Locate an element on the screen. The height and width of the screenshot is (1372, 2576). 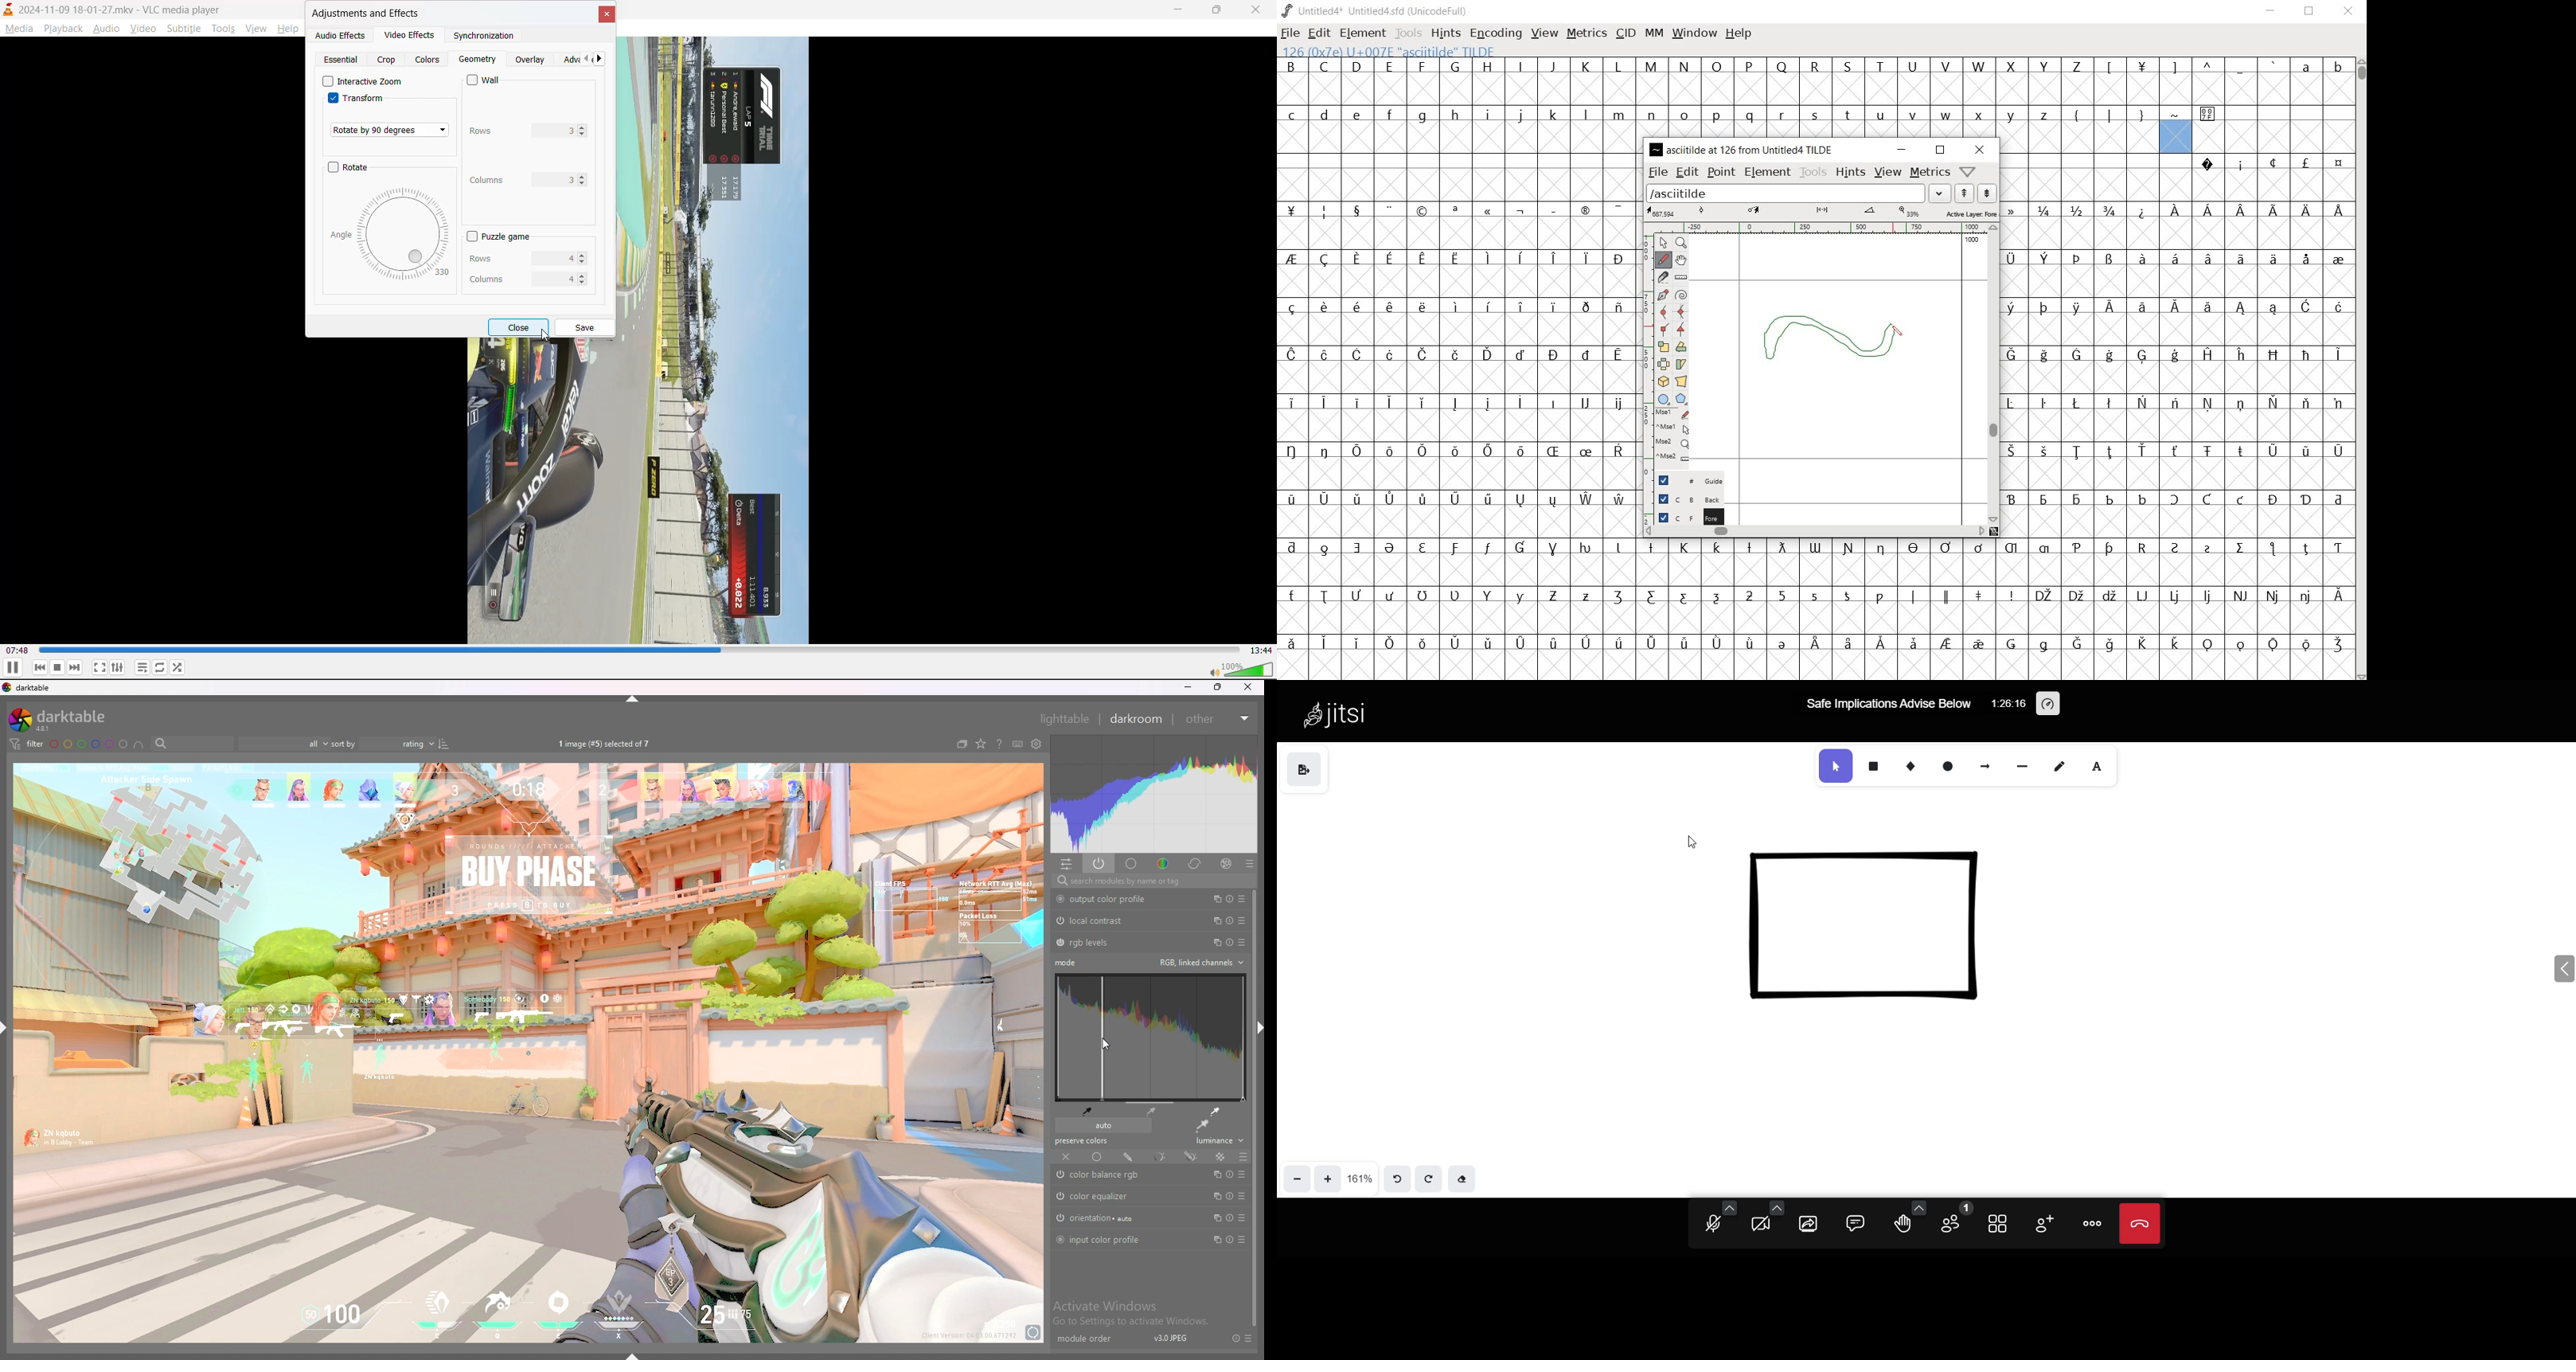
presets is located at coordinates (1250, 863).